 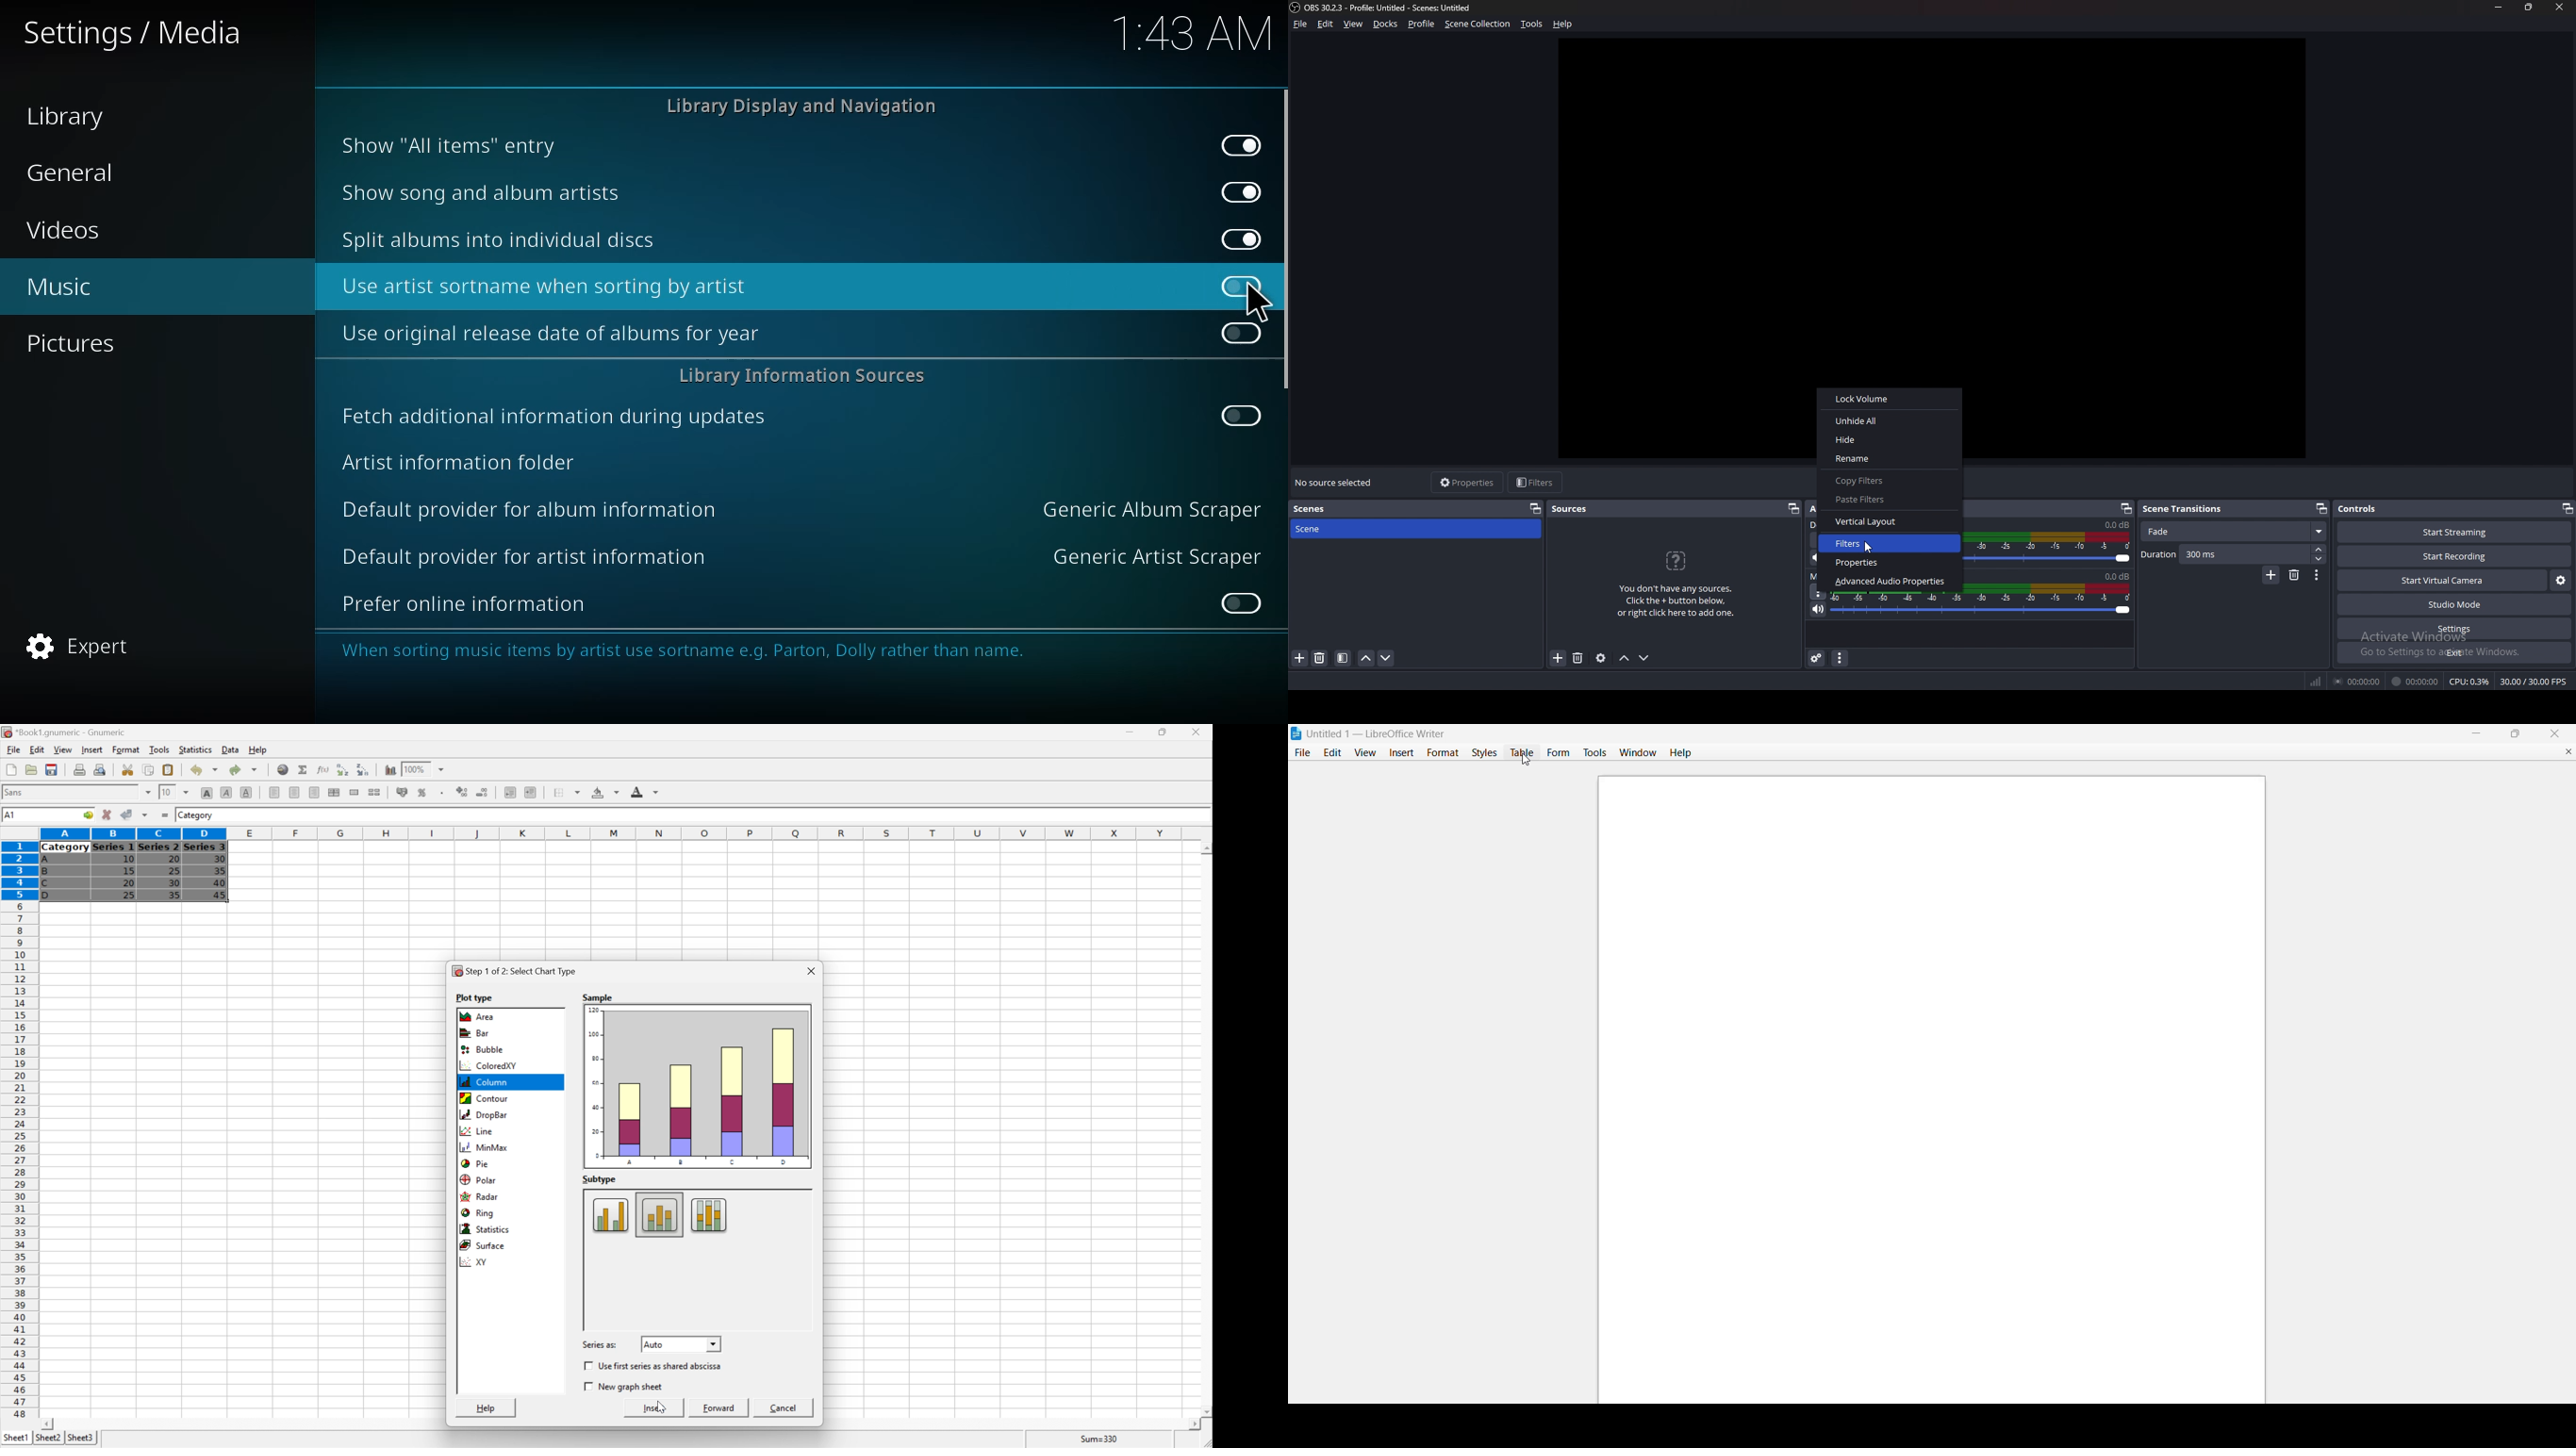 I want to click on Align Right, so click(x=314, y=793).